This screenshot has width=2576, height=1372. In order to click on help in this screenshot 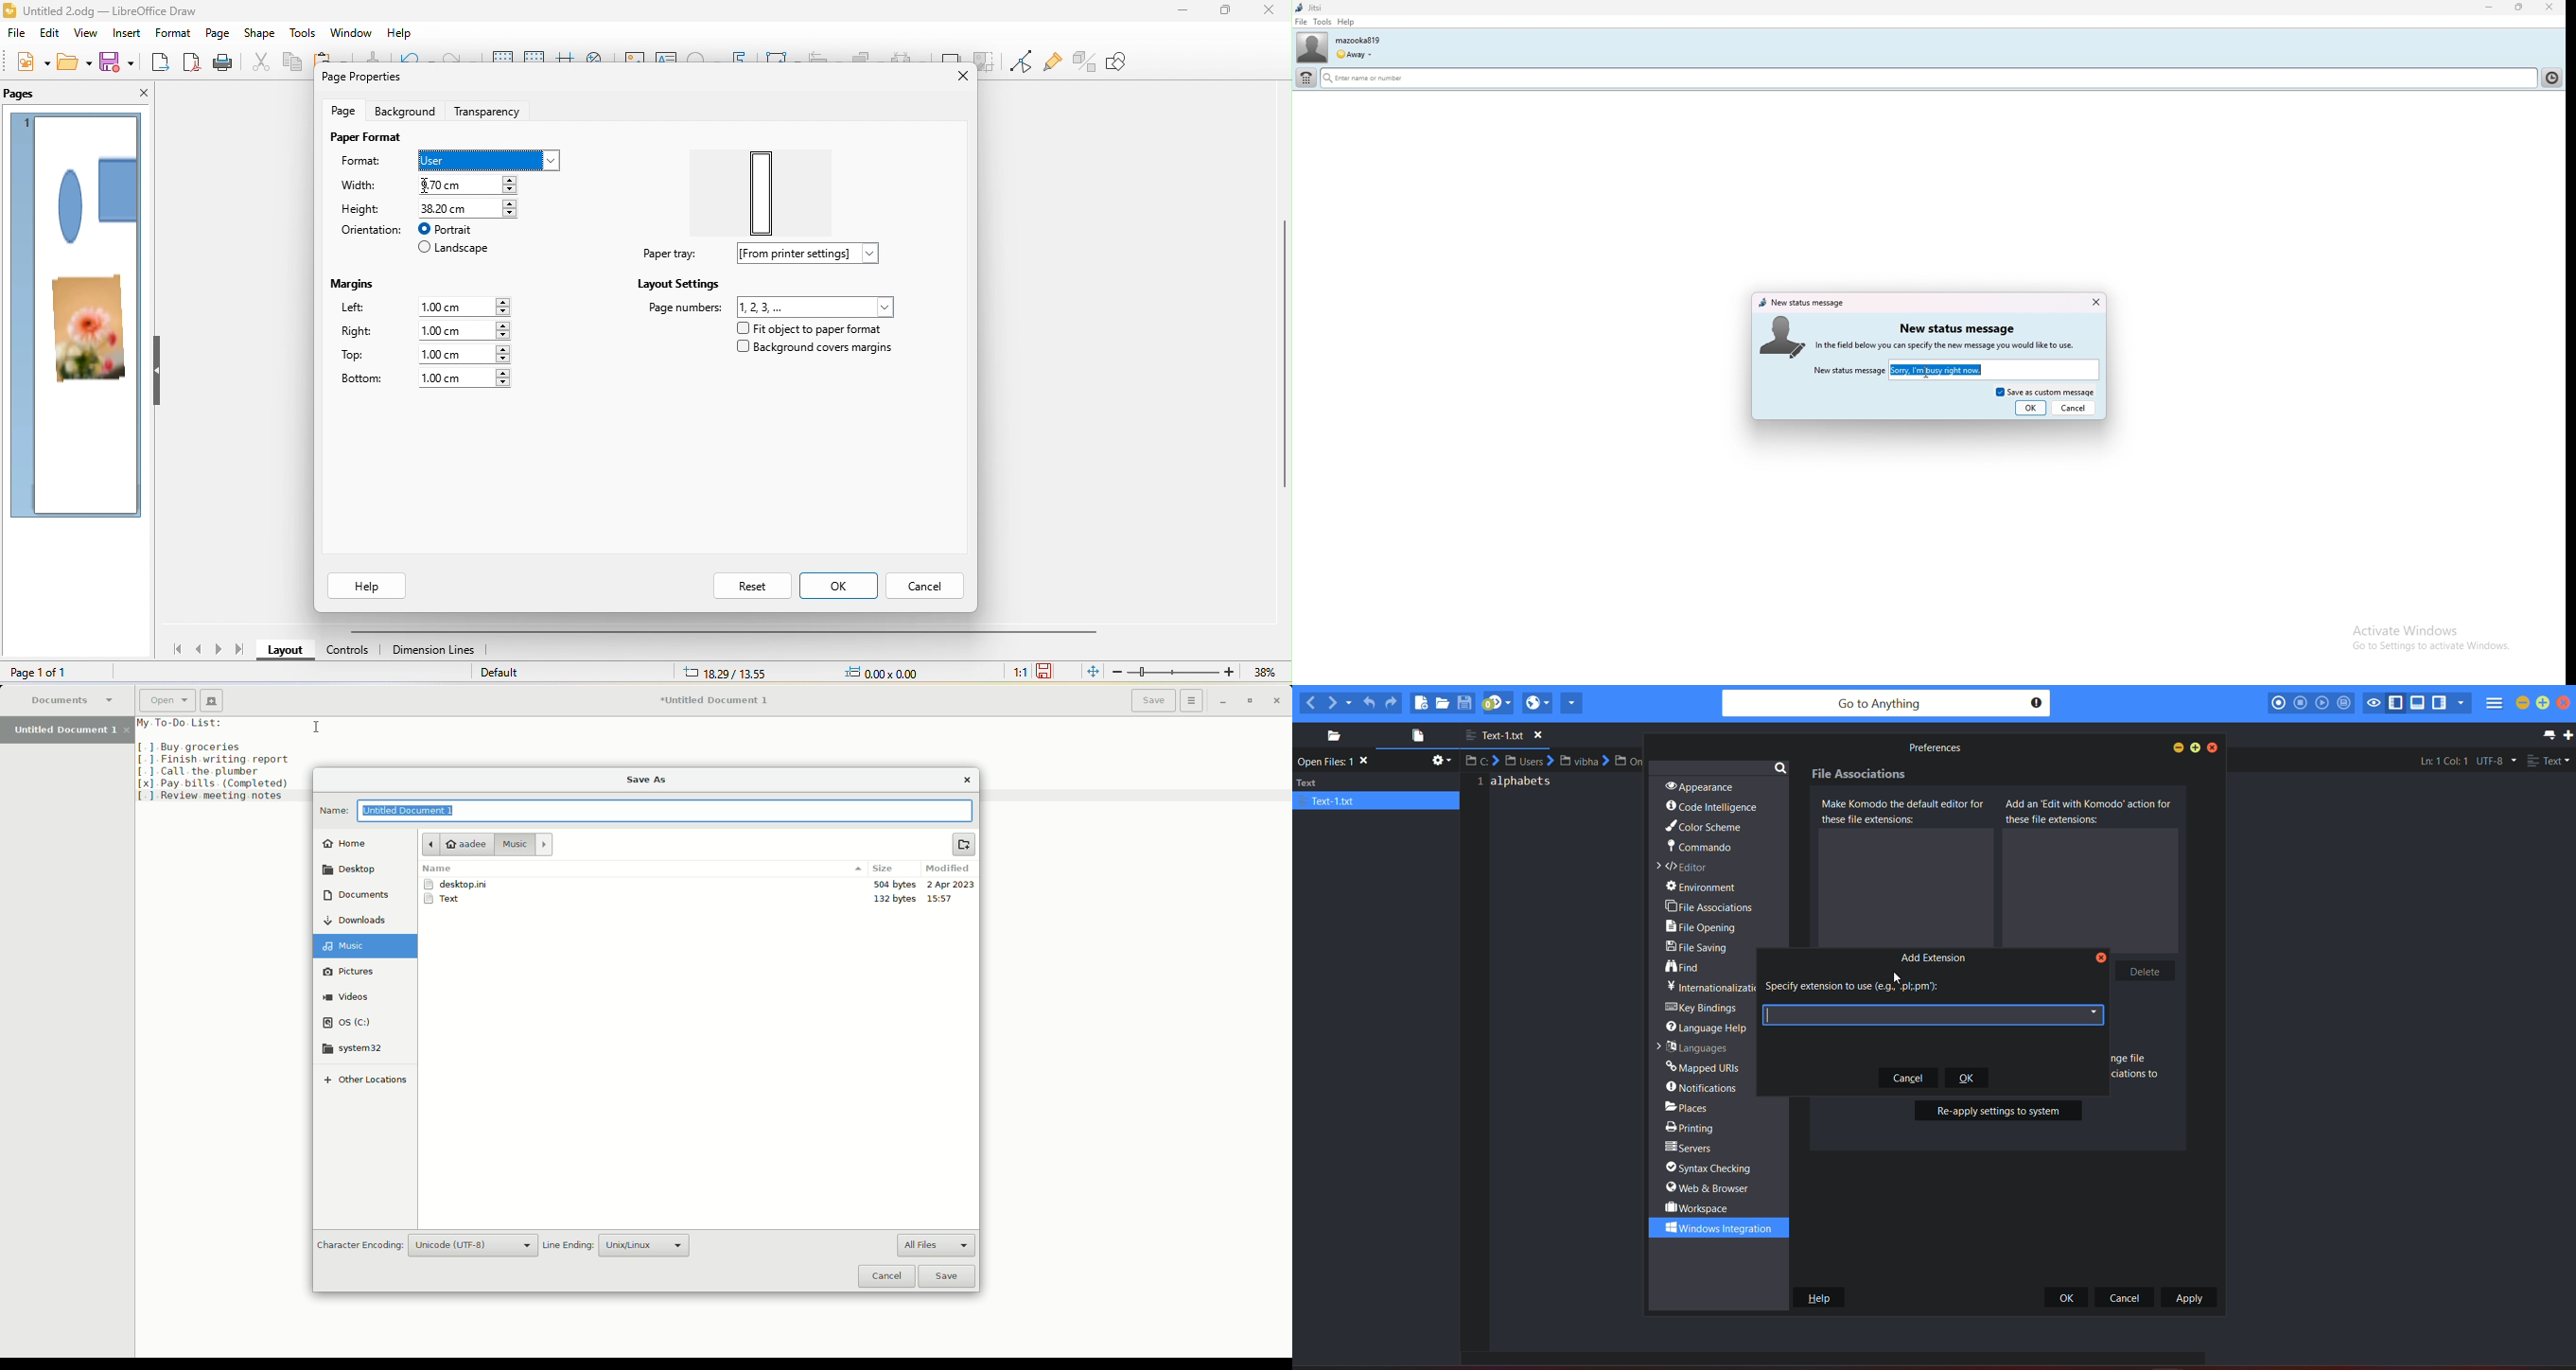, I will do `click(1345, 22)`.